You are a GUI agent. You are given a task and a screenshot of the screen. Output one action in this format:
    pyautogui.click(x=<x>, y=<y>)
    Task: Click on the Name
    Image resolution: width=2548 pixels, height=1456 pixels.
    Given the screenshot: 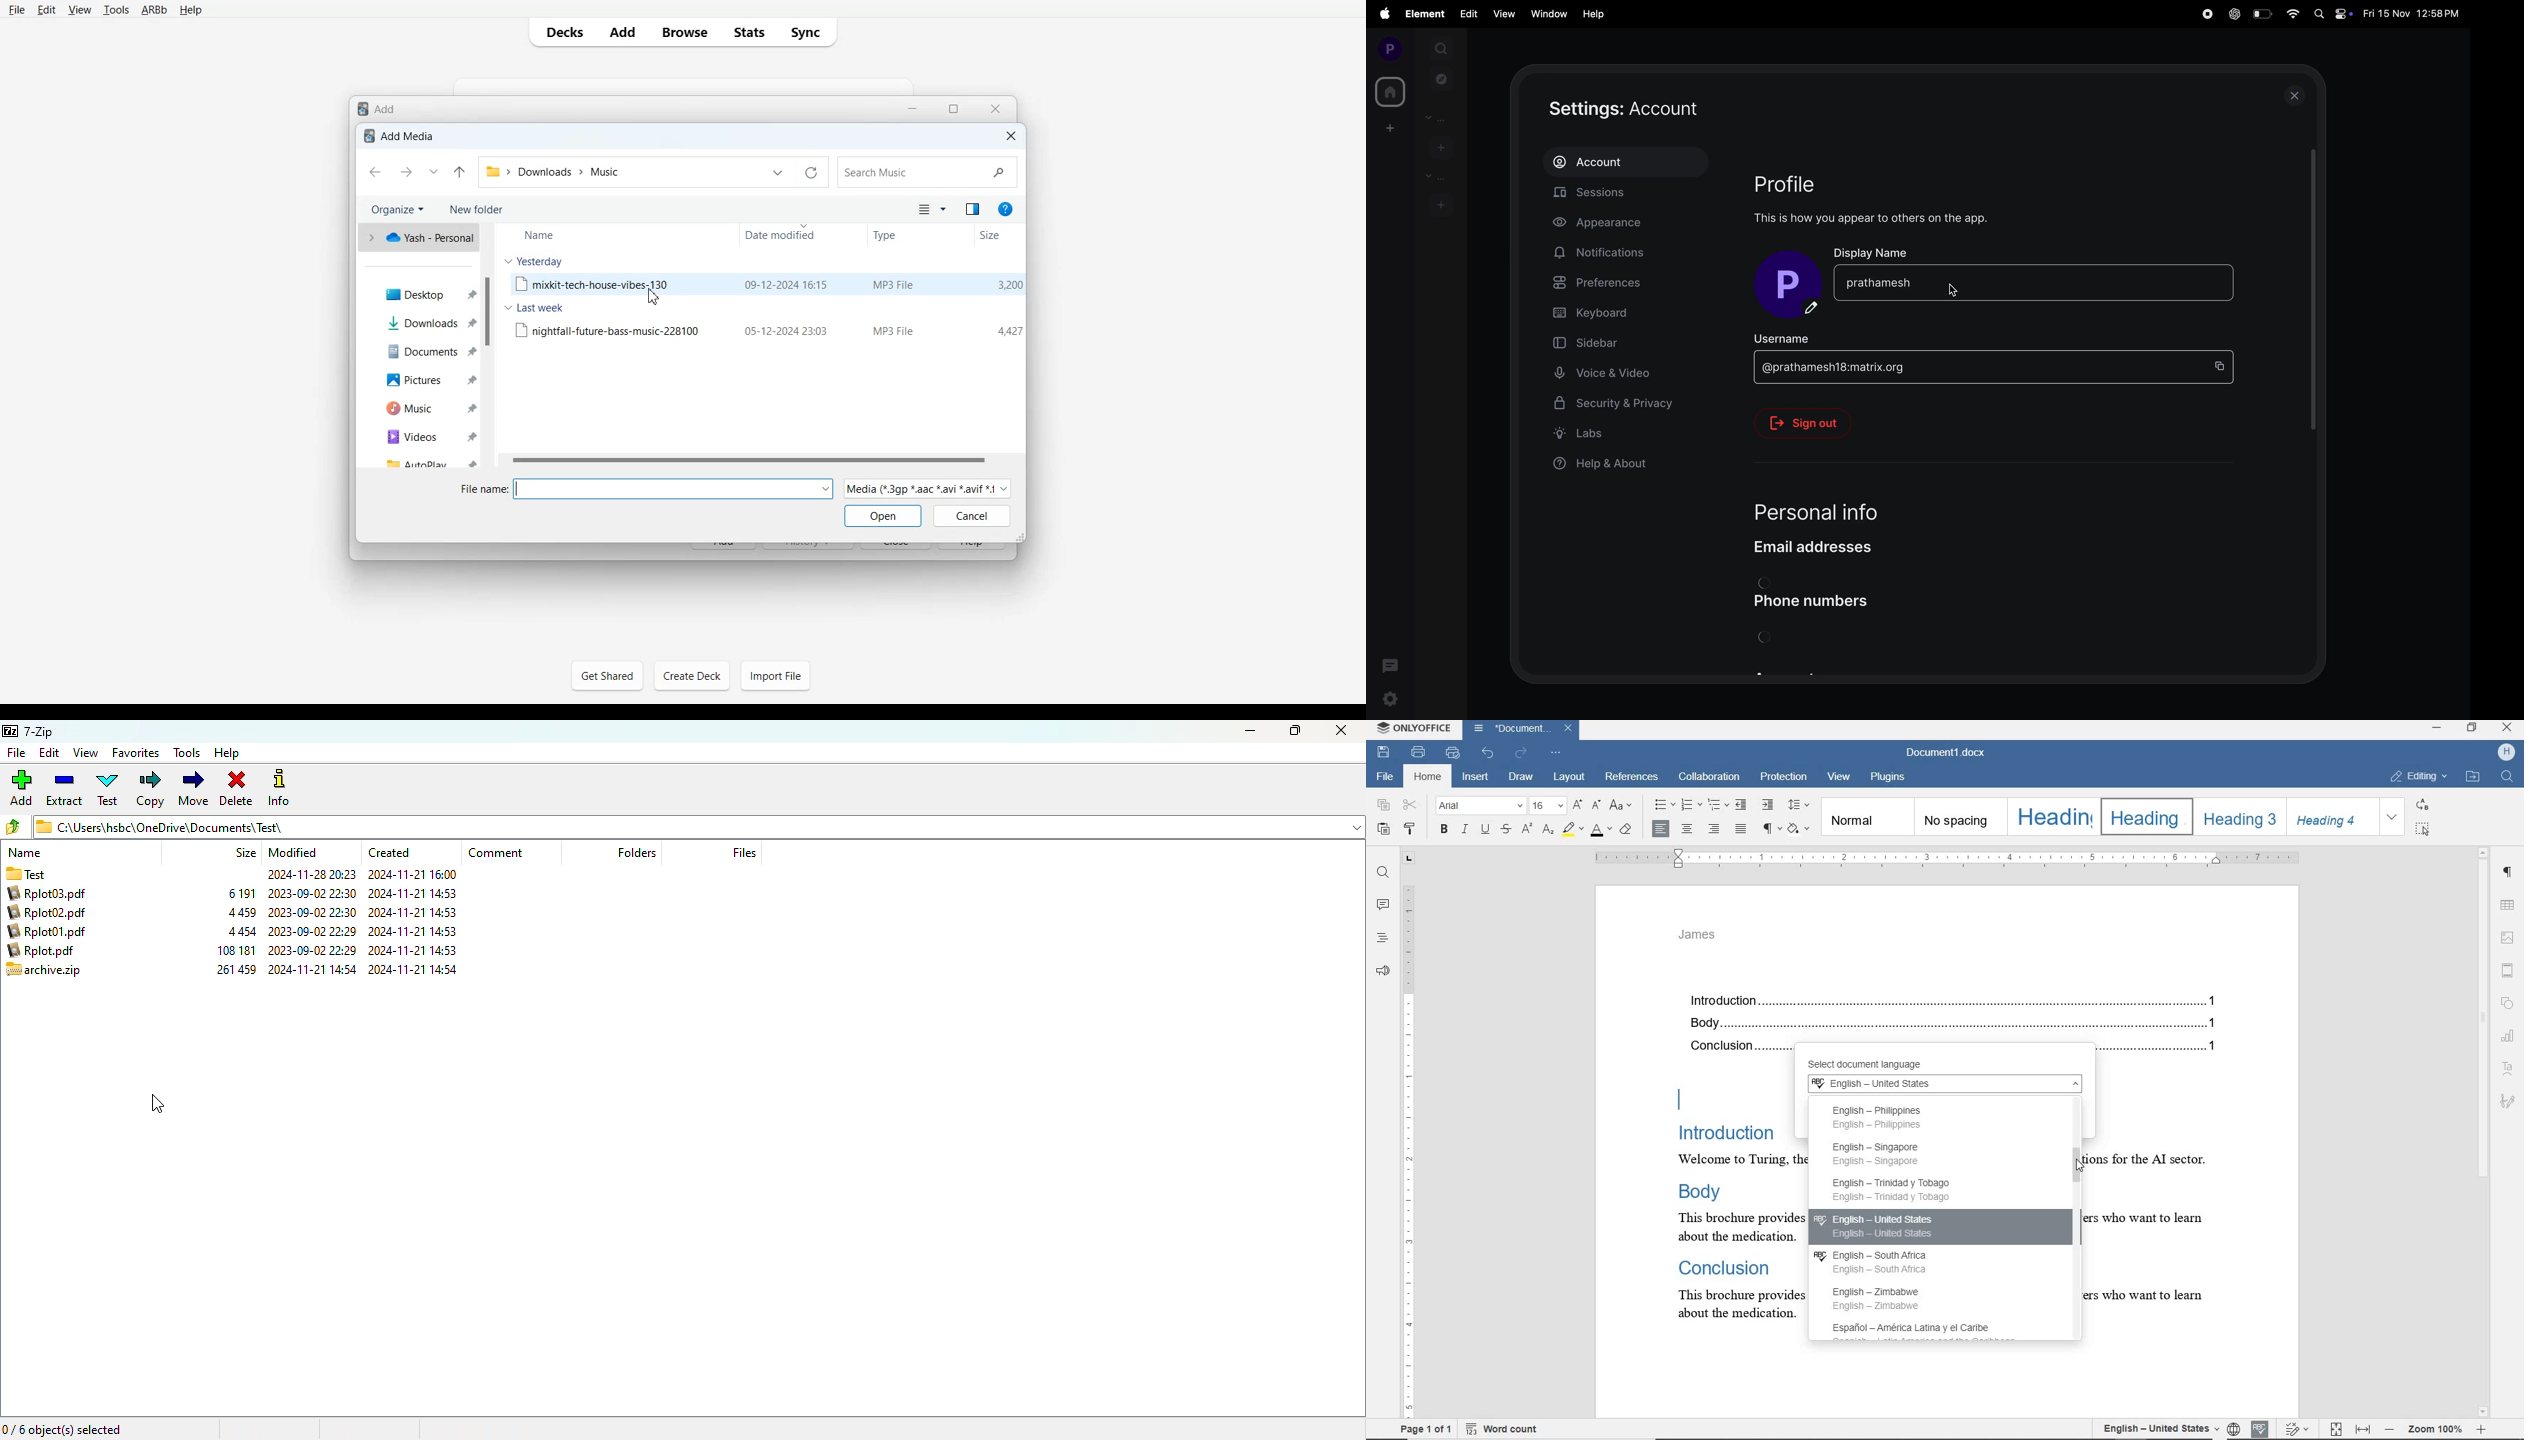 What is the action you would take?
    pyautogui.click(x=546, y=235)
    